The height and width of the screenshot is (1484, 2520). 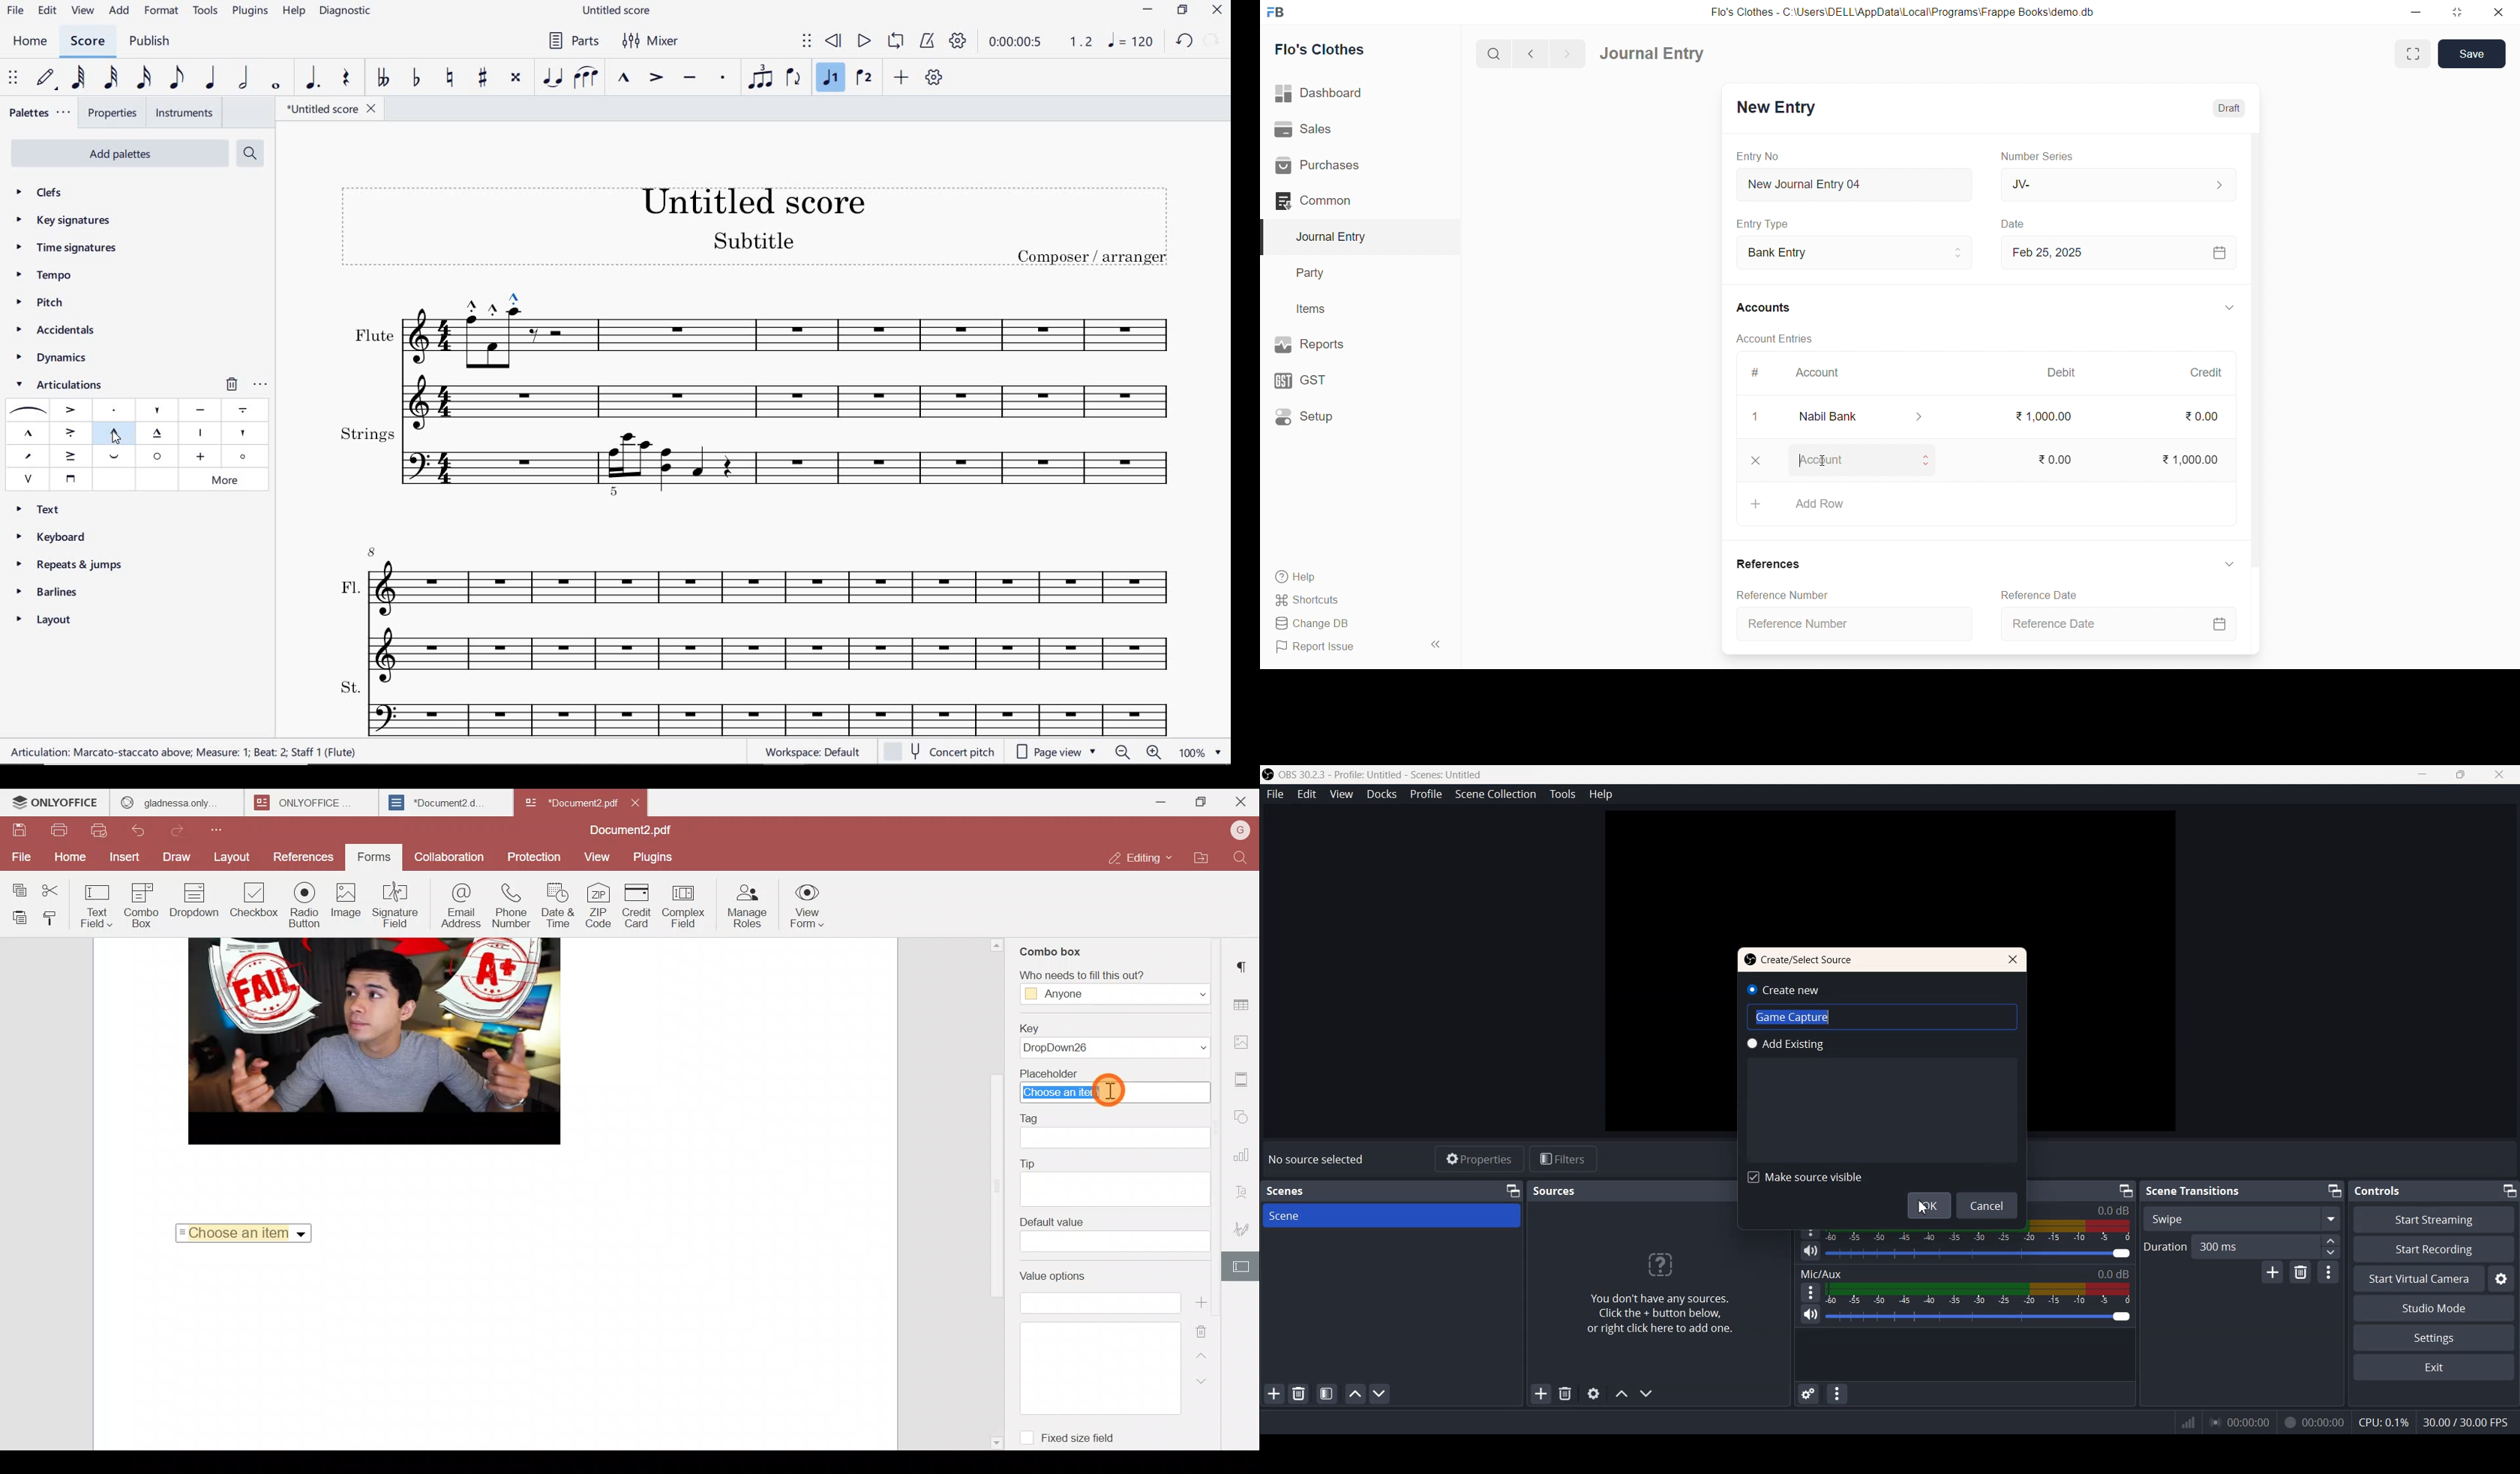 What do you see at coordinates (2253, 393) in the screenshot?
I see `Scroll bar` at bounding box center [2253, 393].